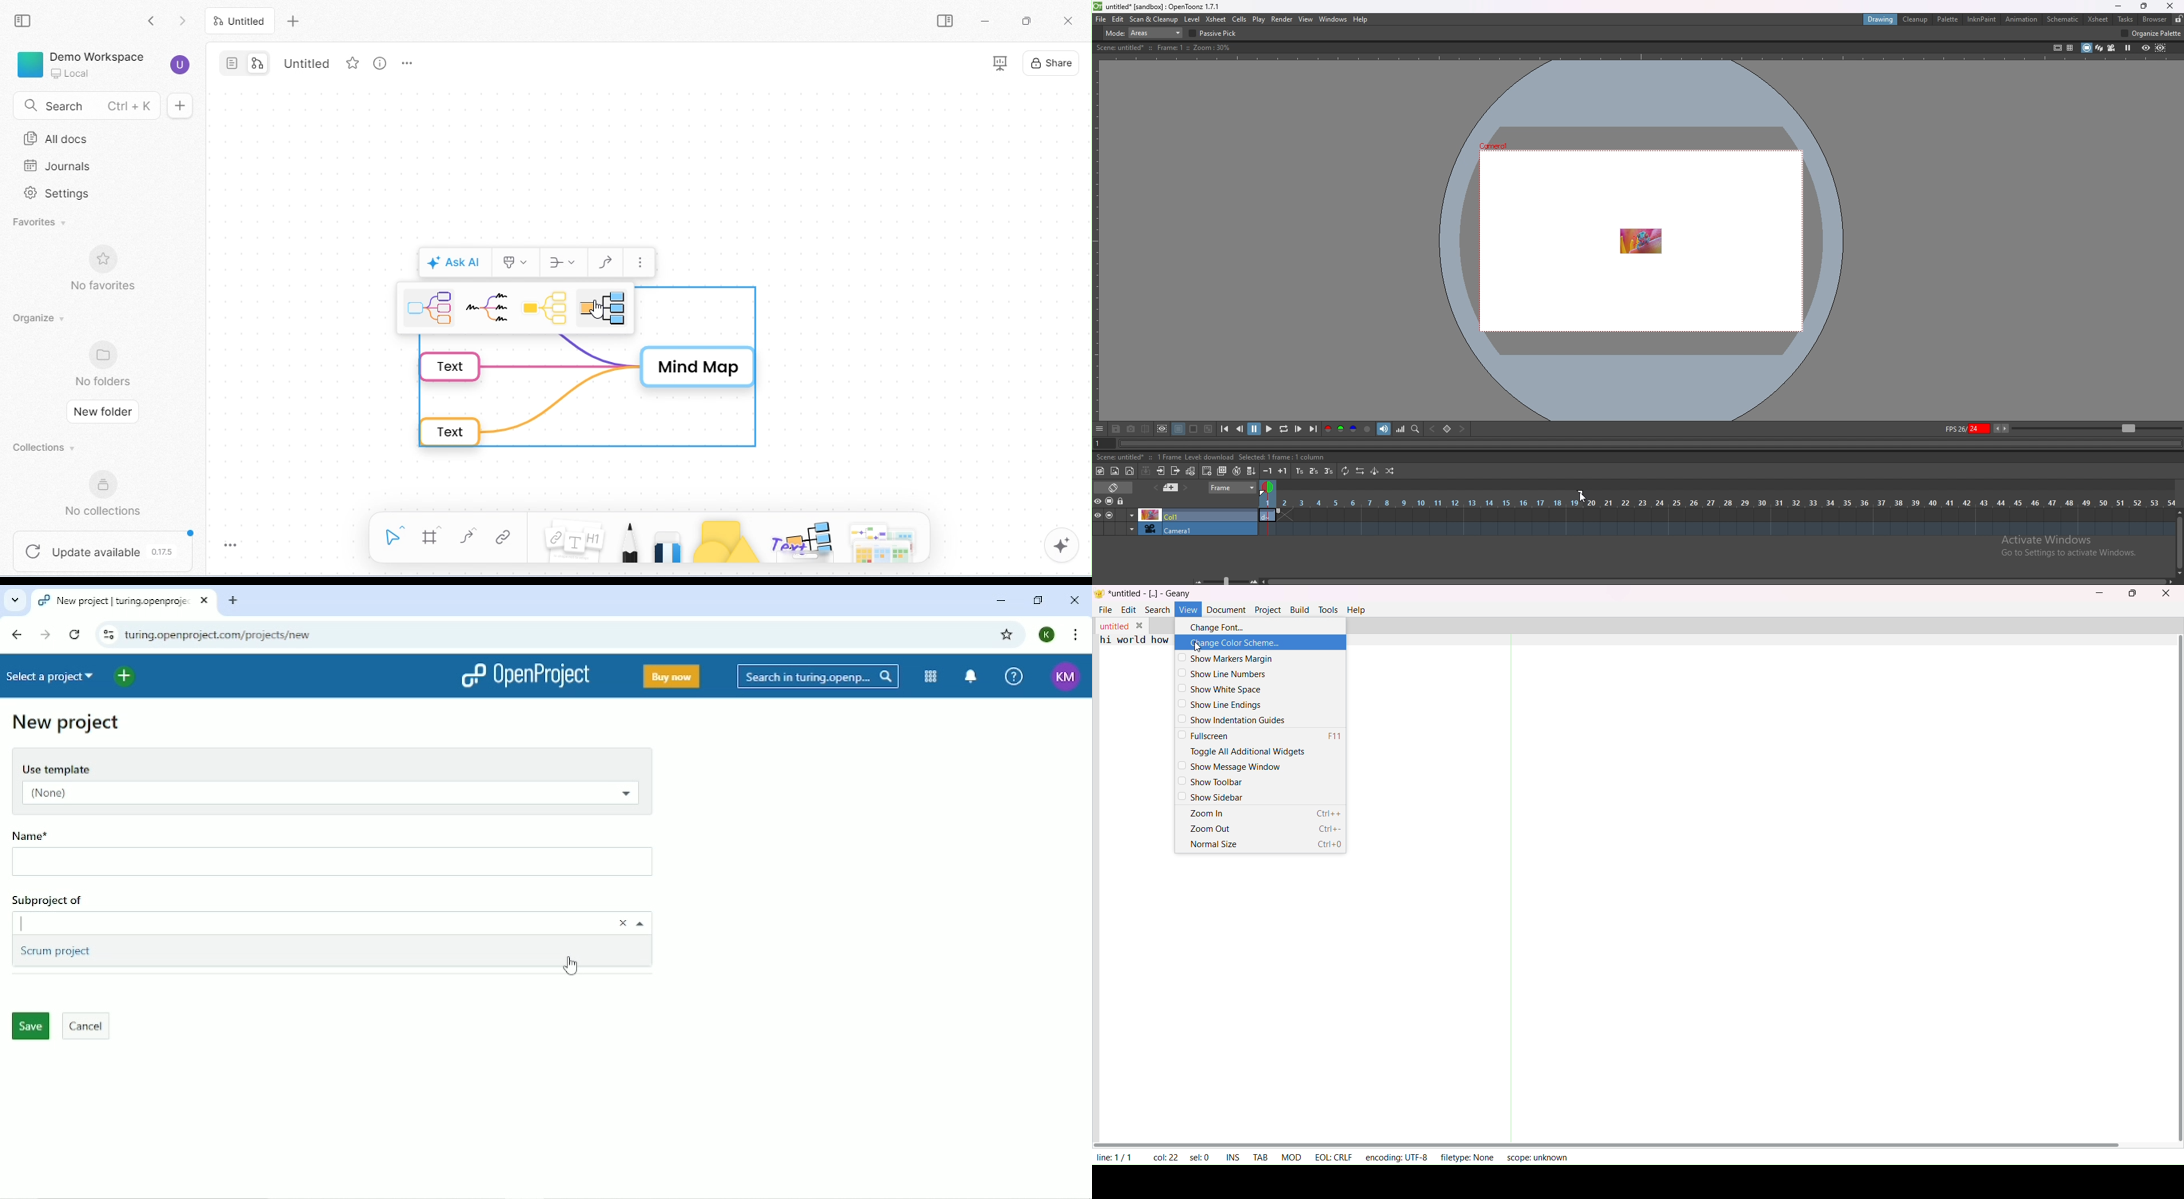  I want to click on note, so click(572, 537).